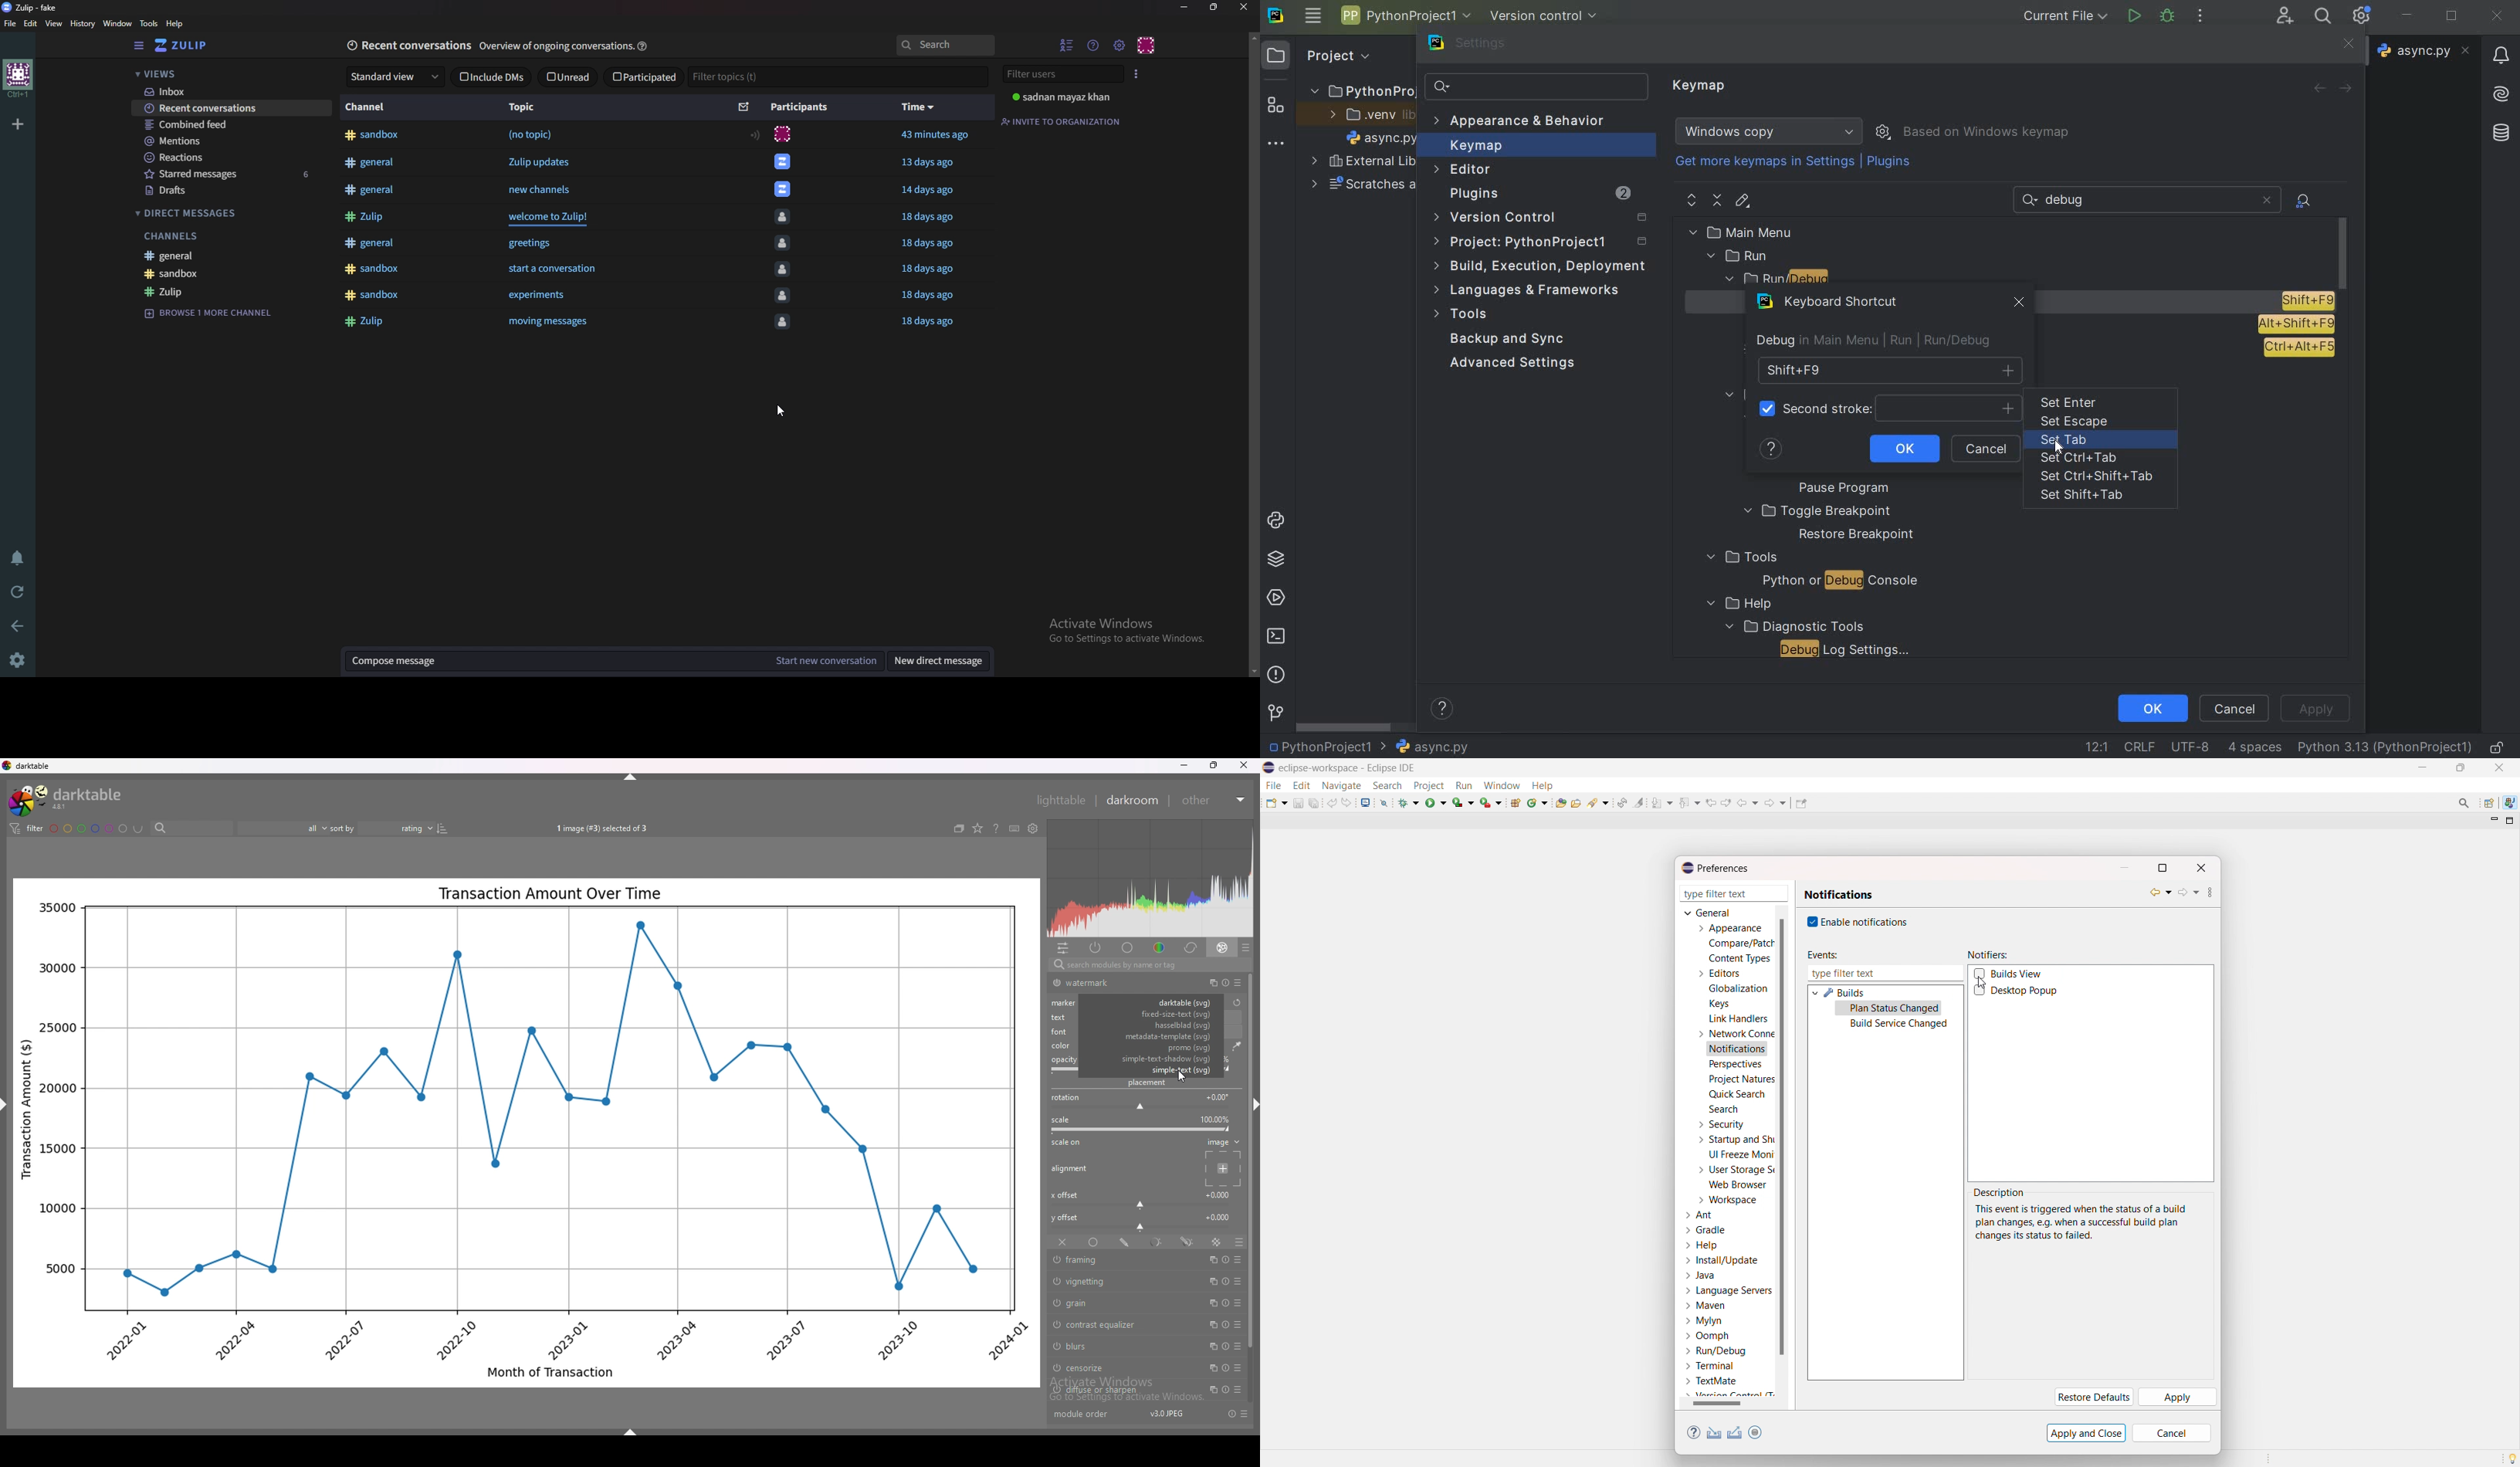 This screenshot has height=1484, width=2520. Describe the element at coordinates (804, 107) in the screenshot. I see `Participants` at that location.